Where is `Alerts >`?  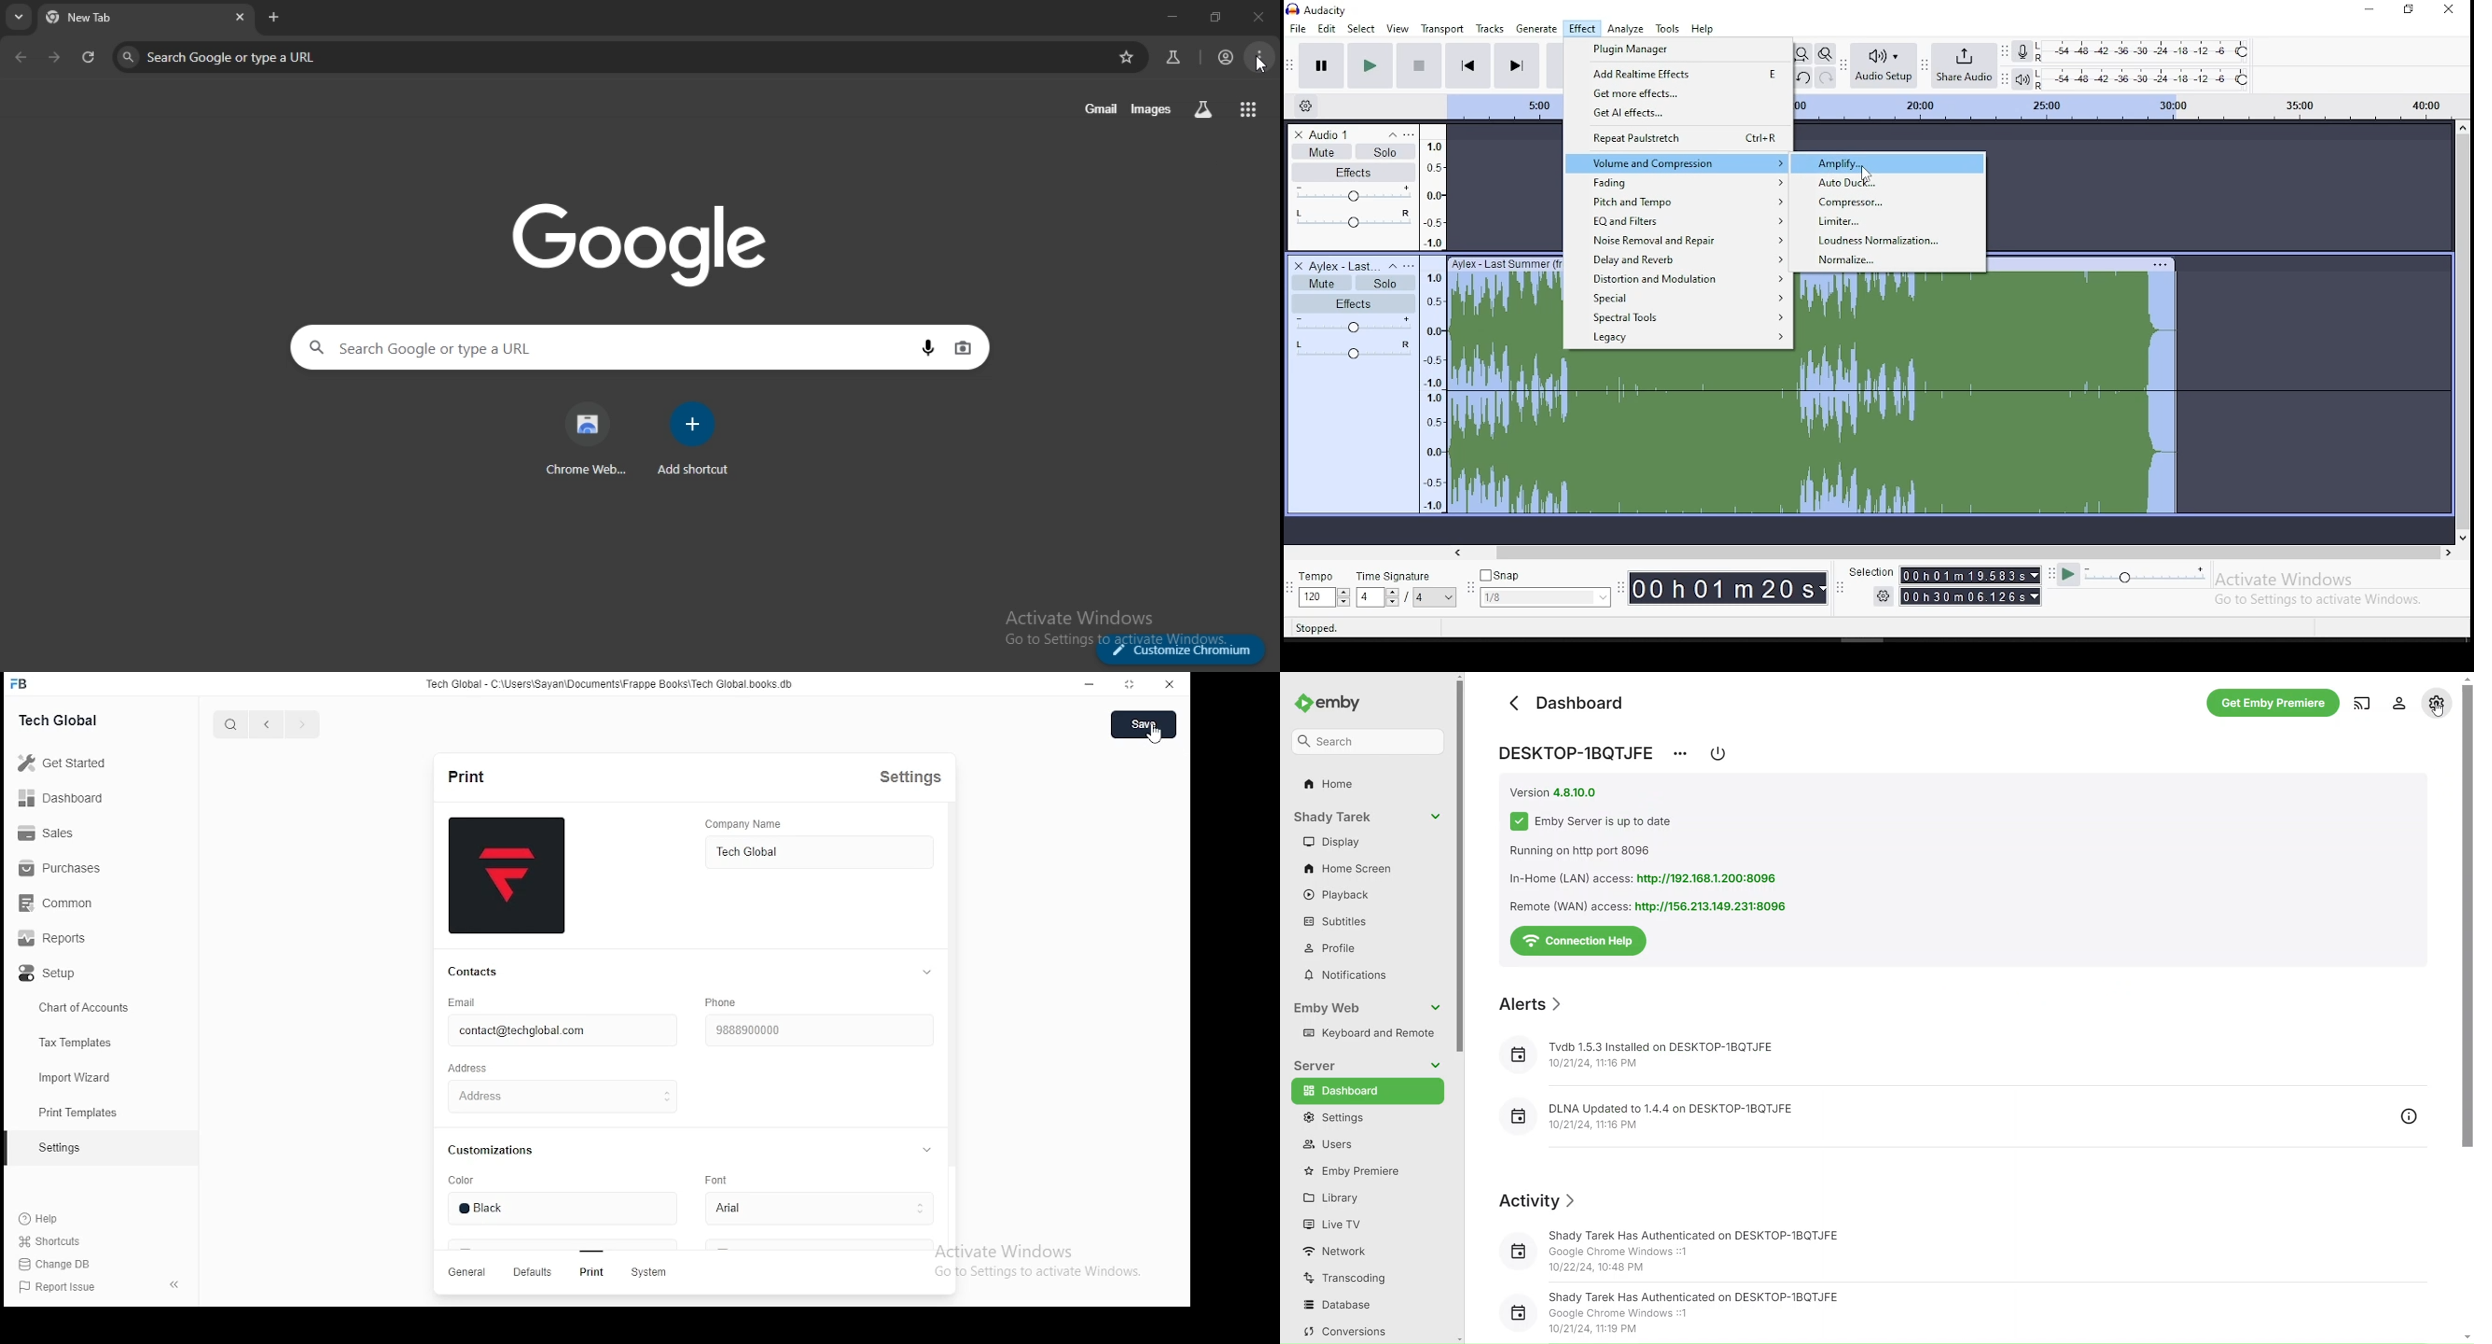 Alerts > is located at coordinates (1531, 1000).